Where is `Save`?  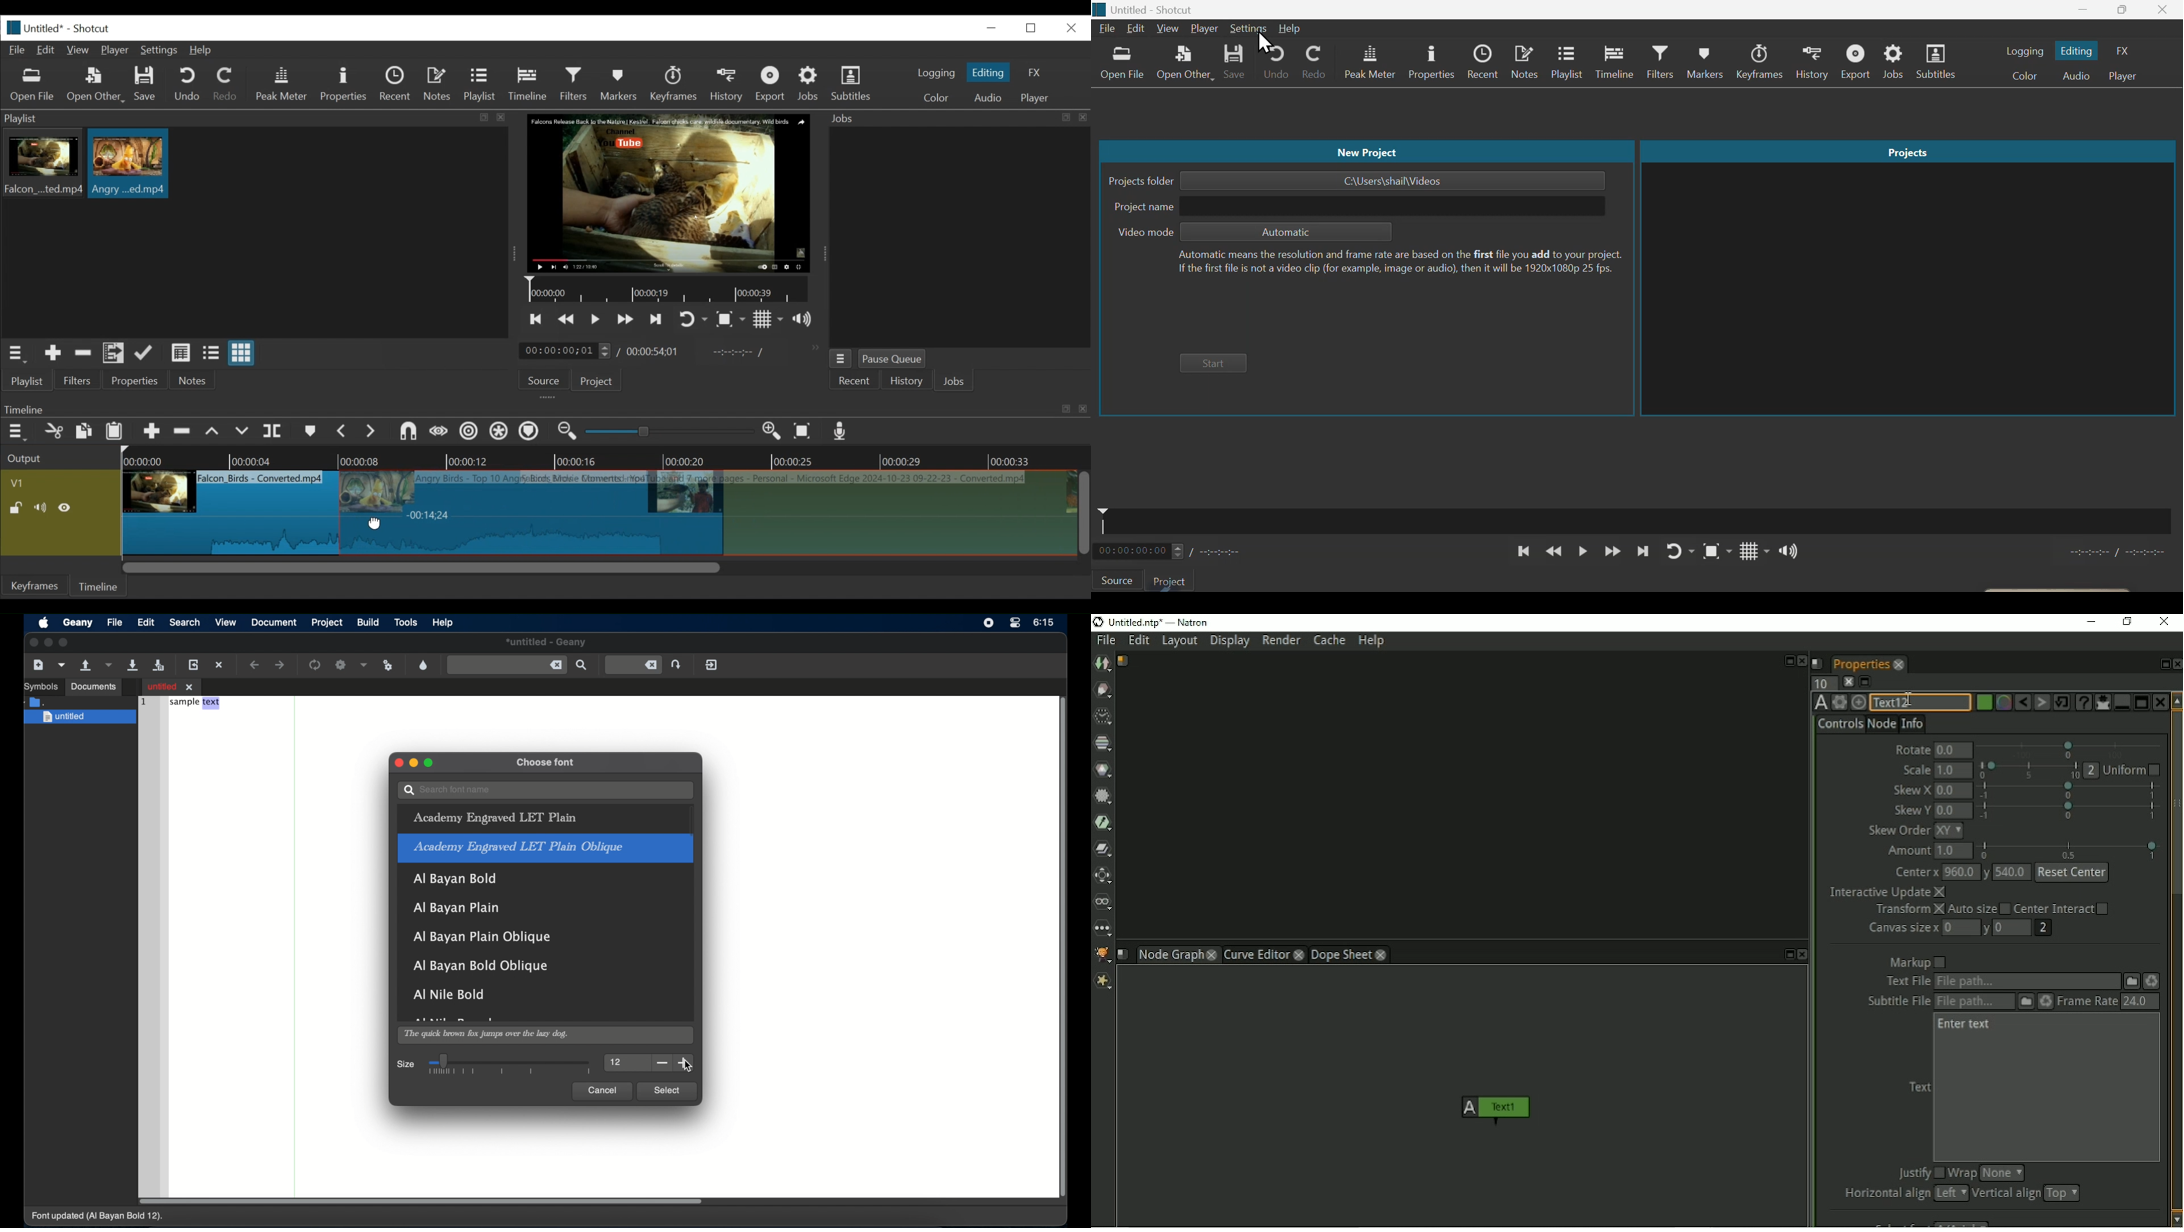 Save is located at coordinates (146, 85).